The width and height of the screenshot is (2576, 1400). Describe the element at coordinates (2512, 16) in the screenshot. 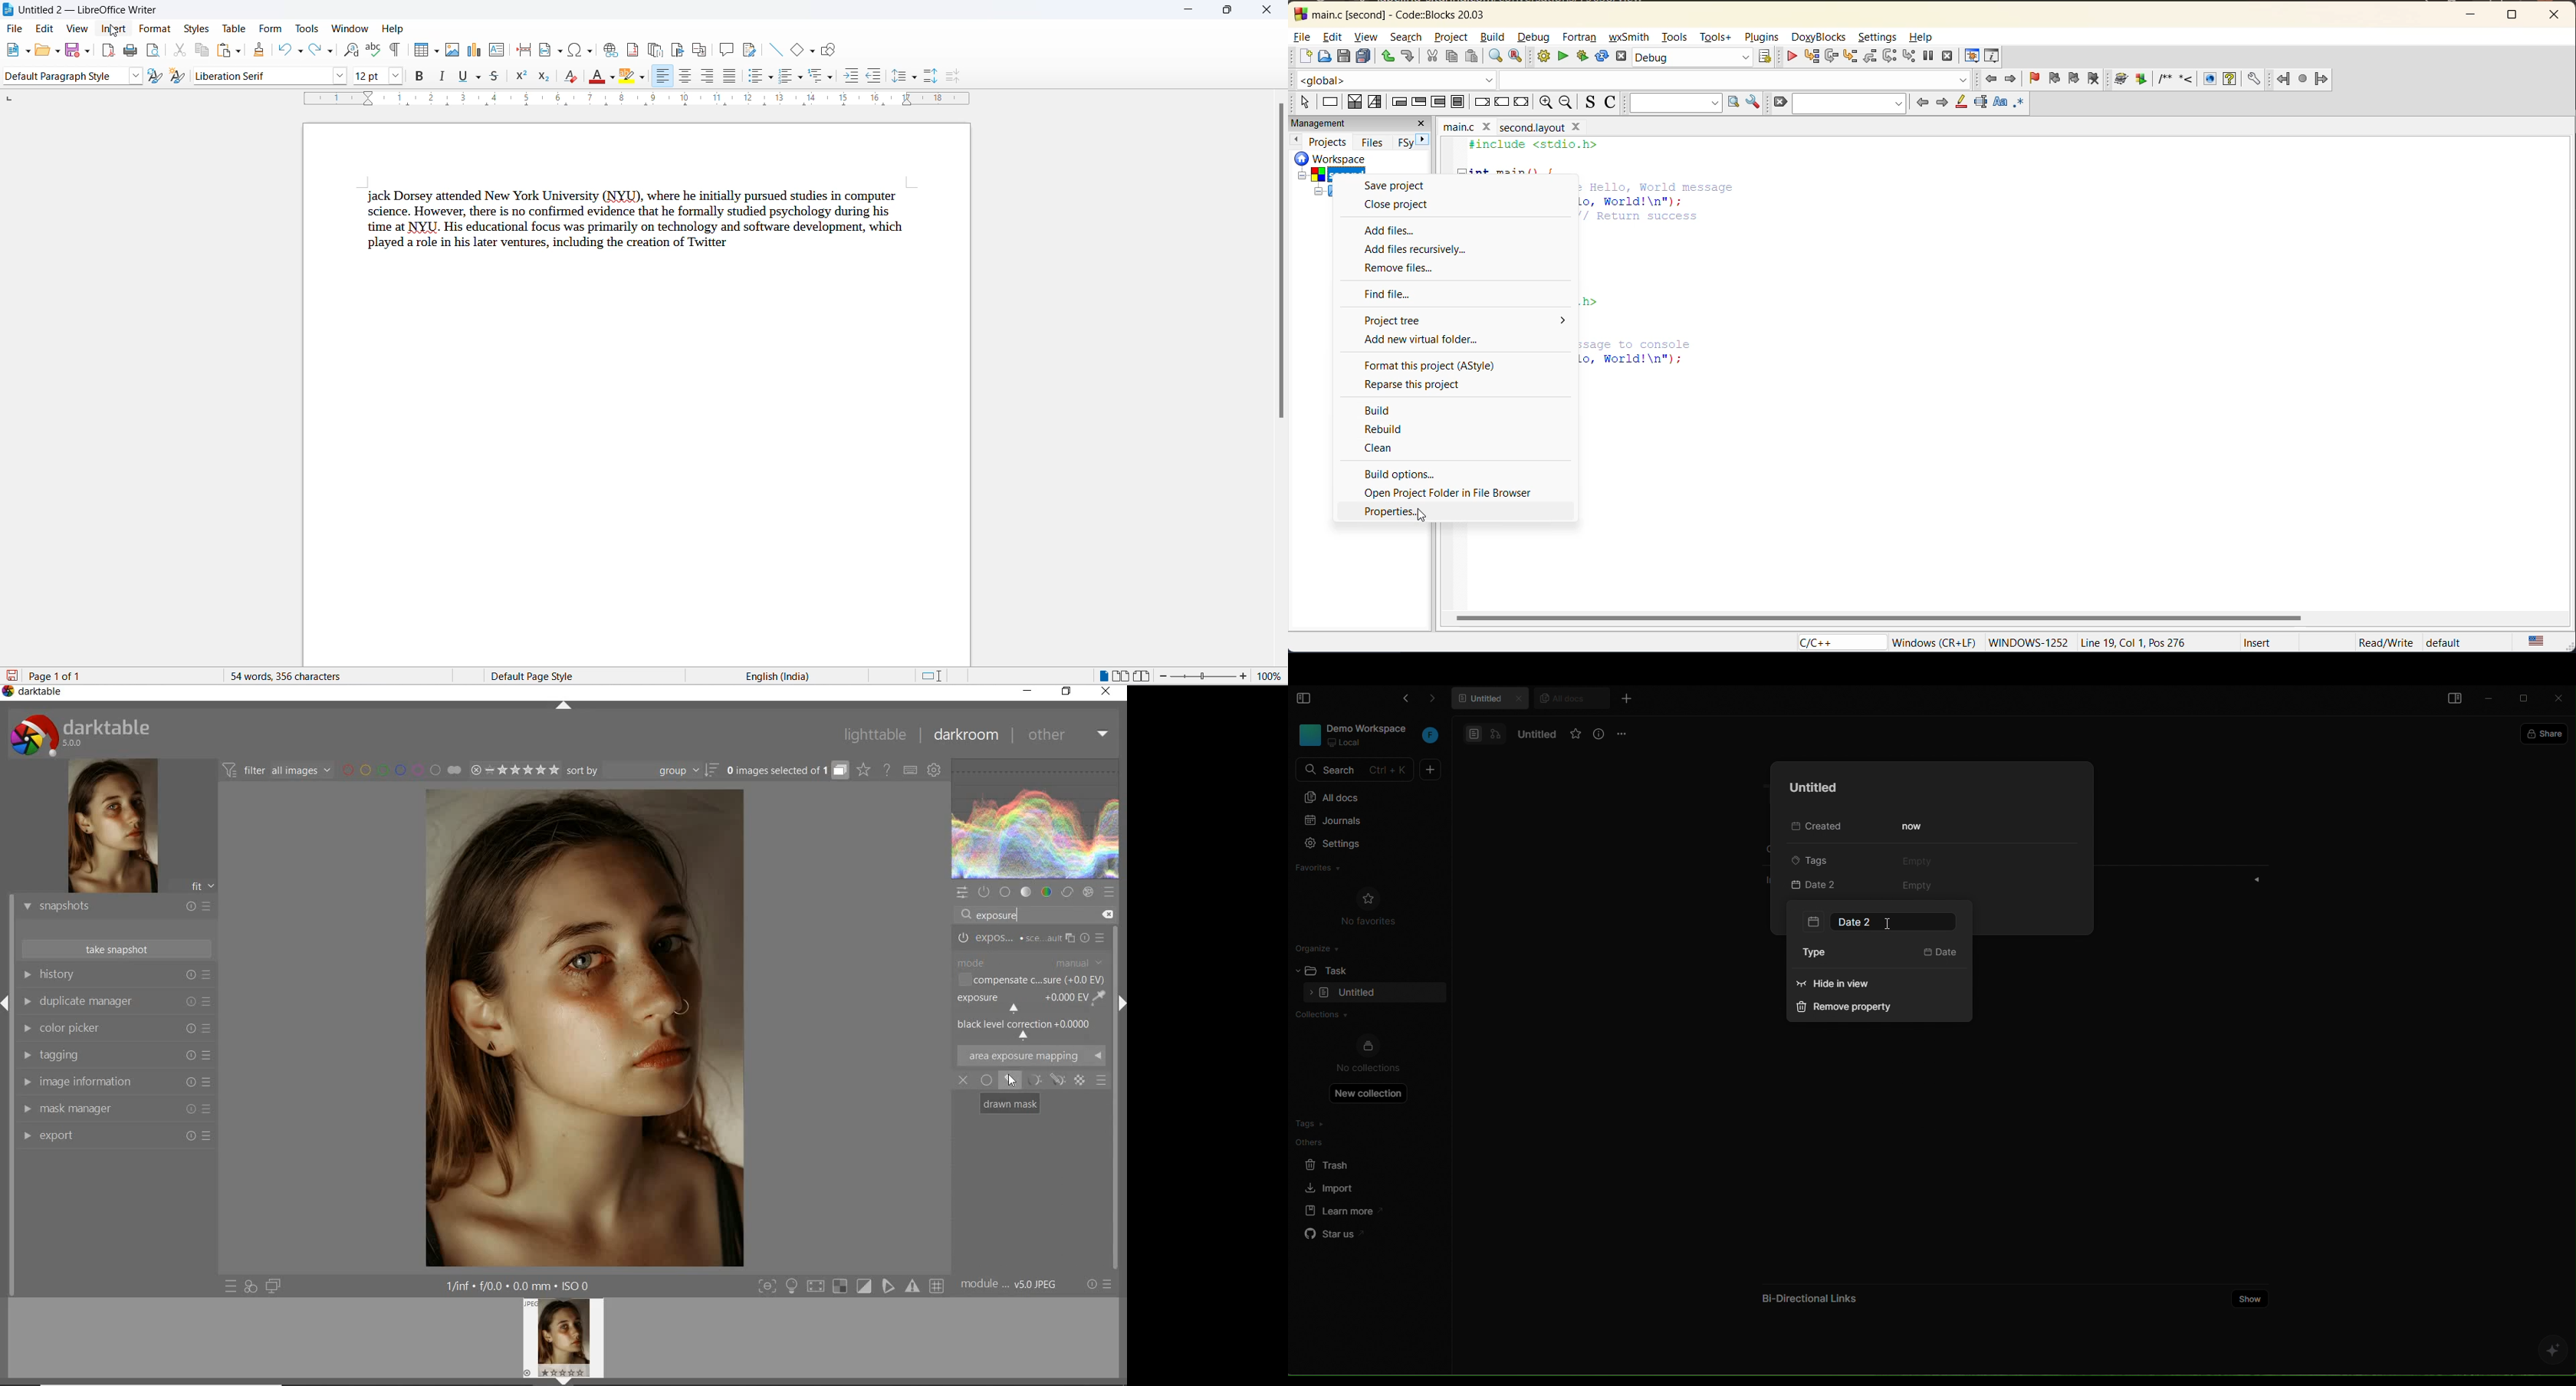

I see `maximize` at that location.